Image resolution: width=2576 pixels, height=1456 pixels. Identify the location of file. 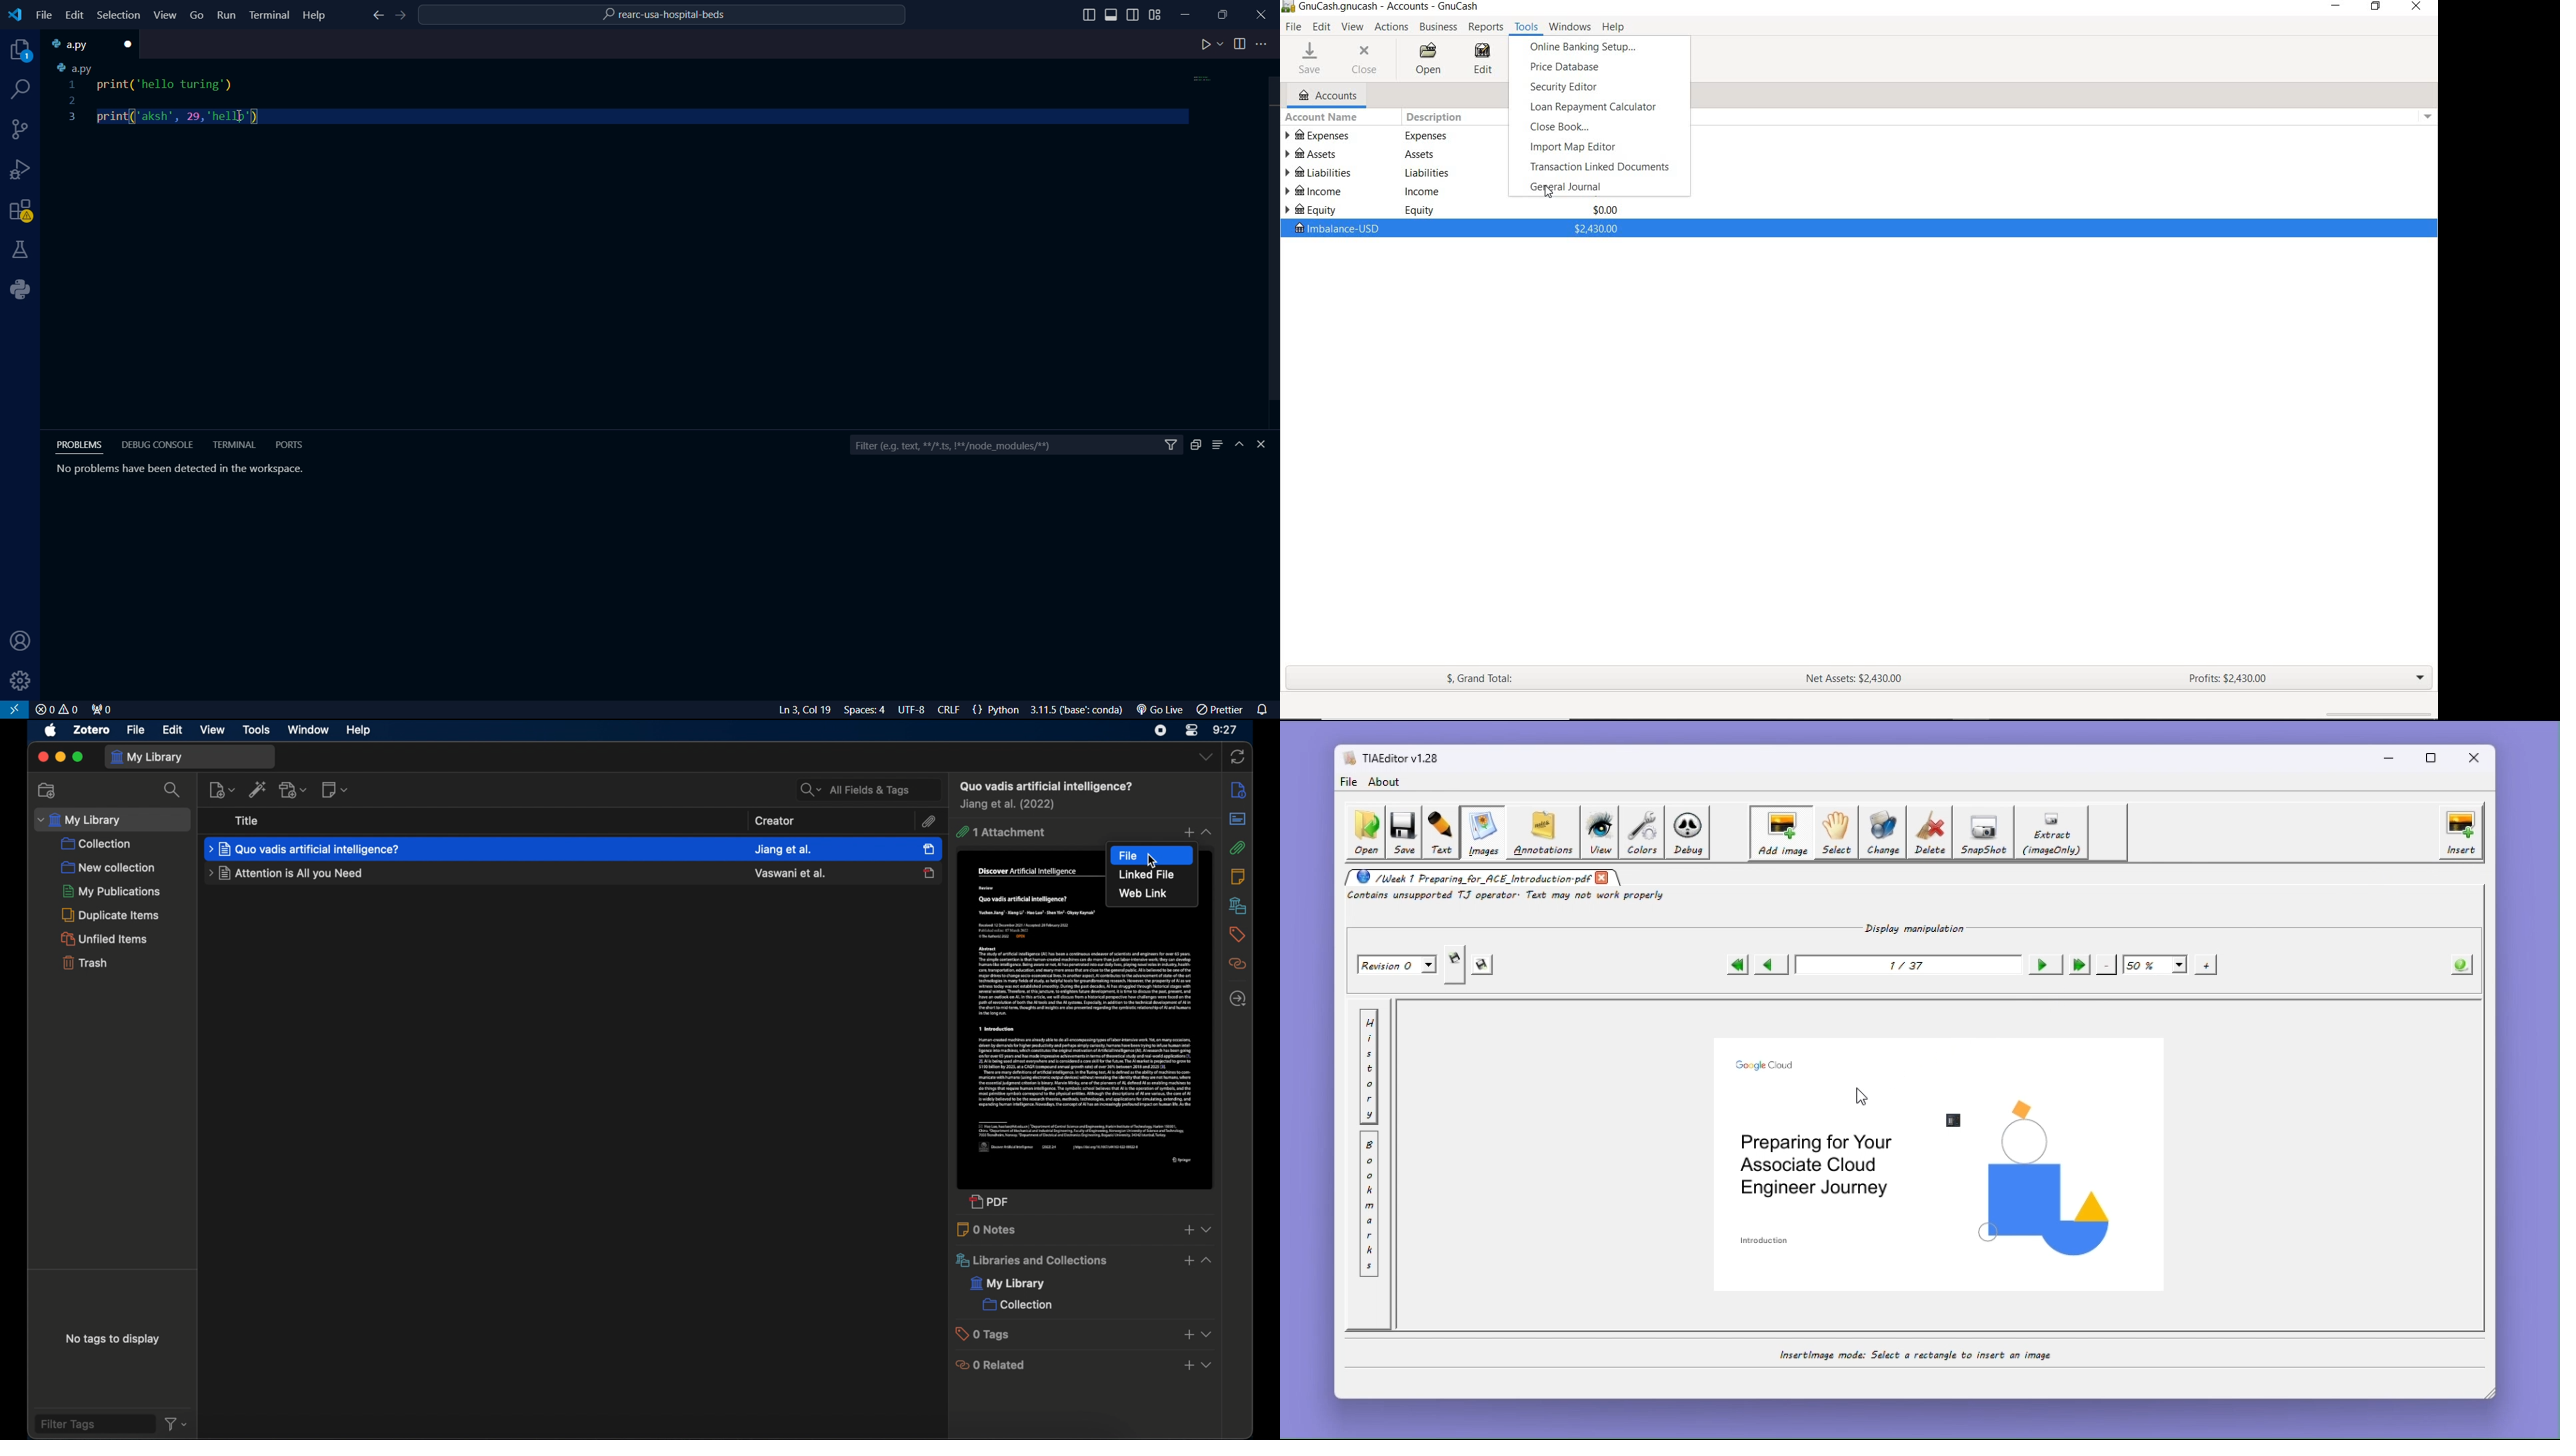
(1348, 782).